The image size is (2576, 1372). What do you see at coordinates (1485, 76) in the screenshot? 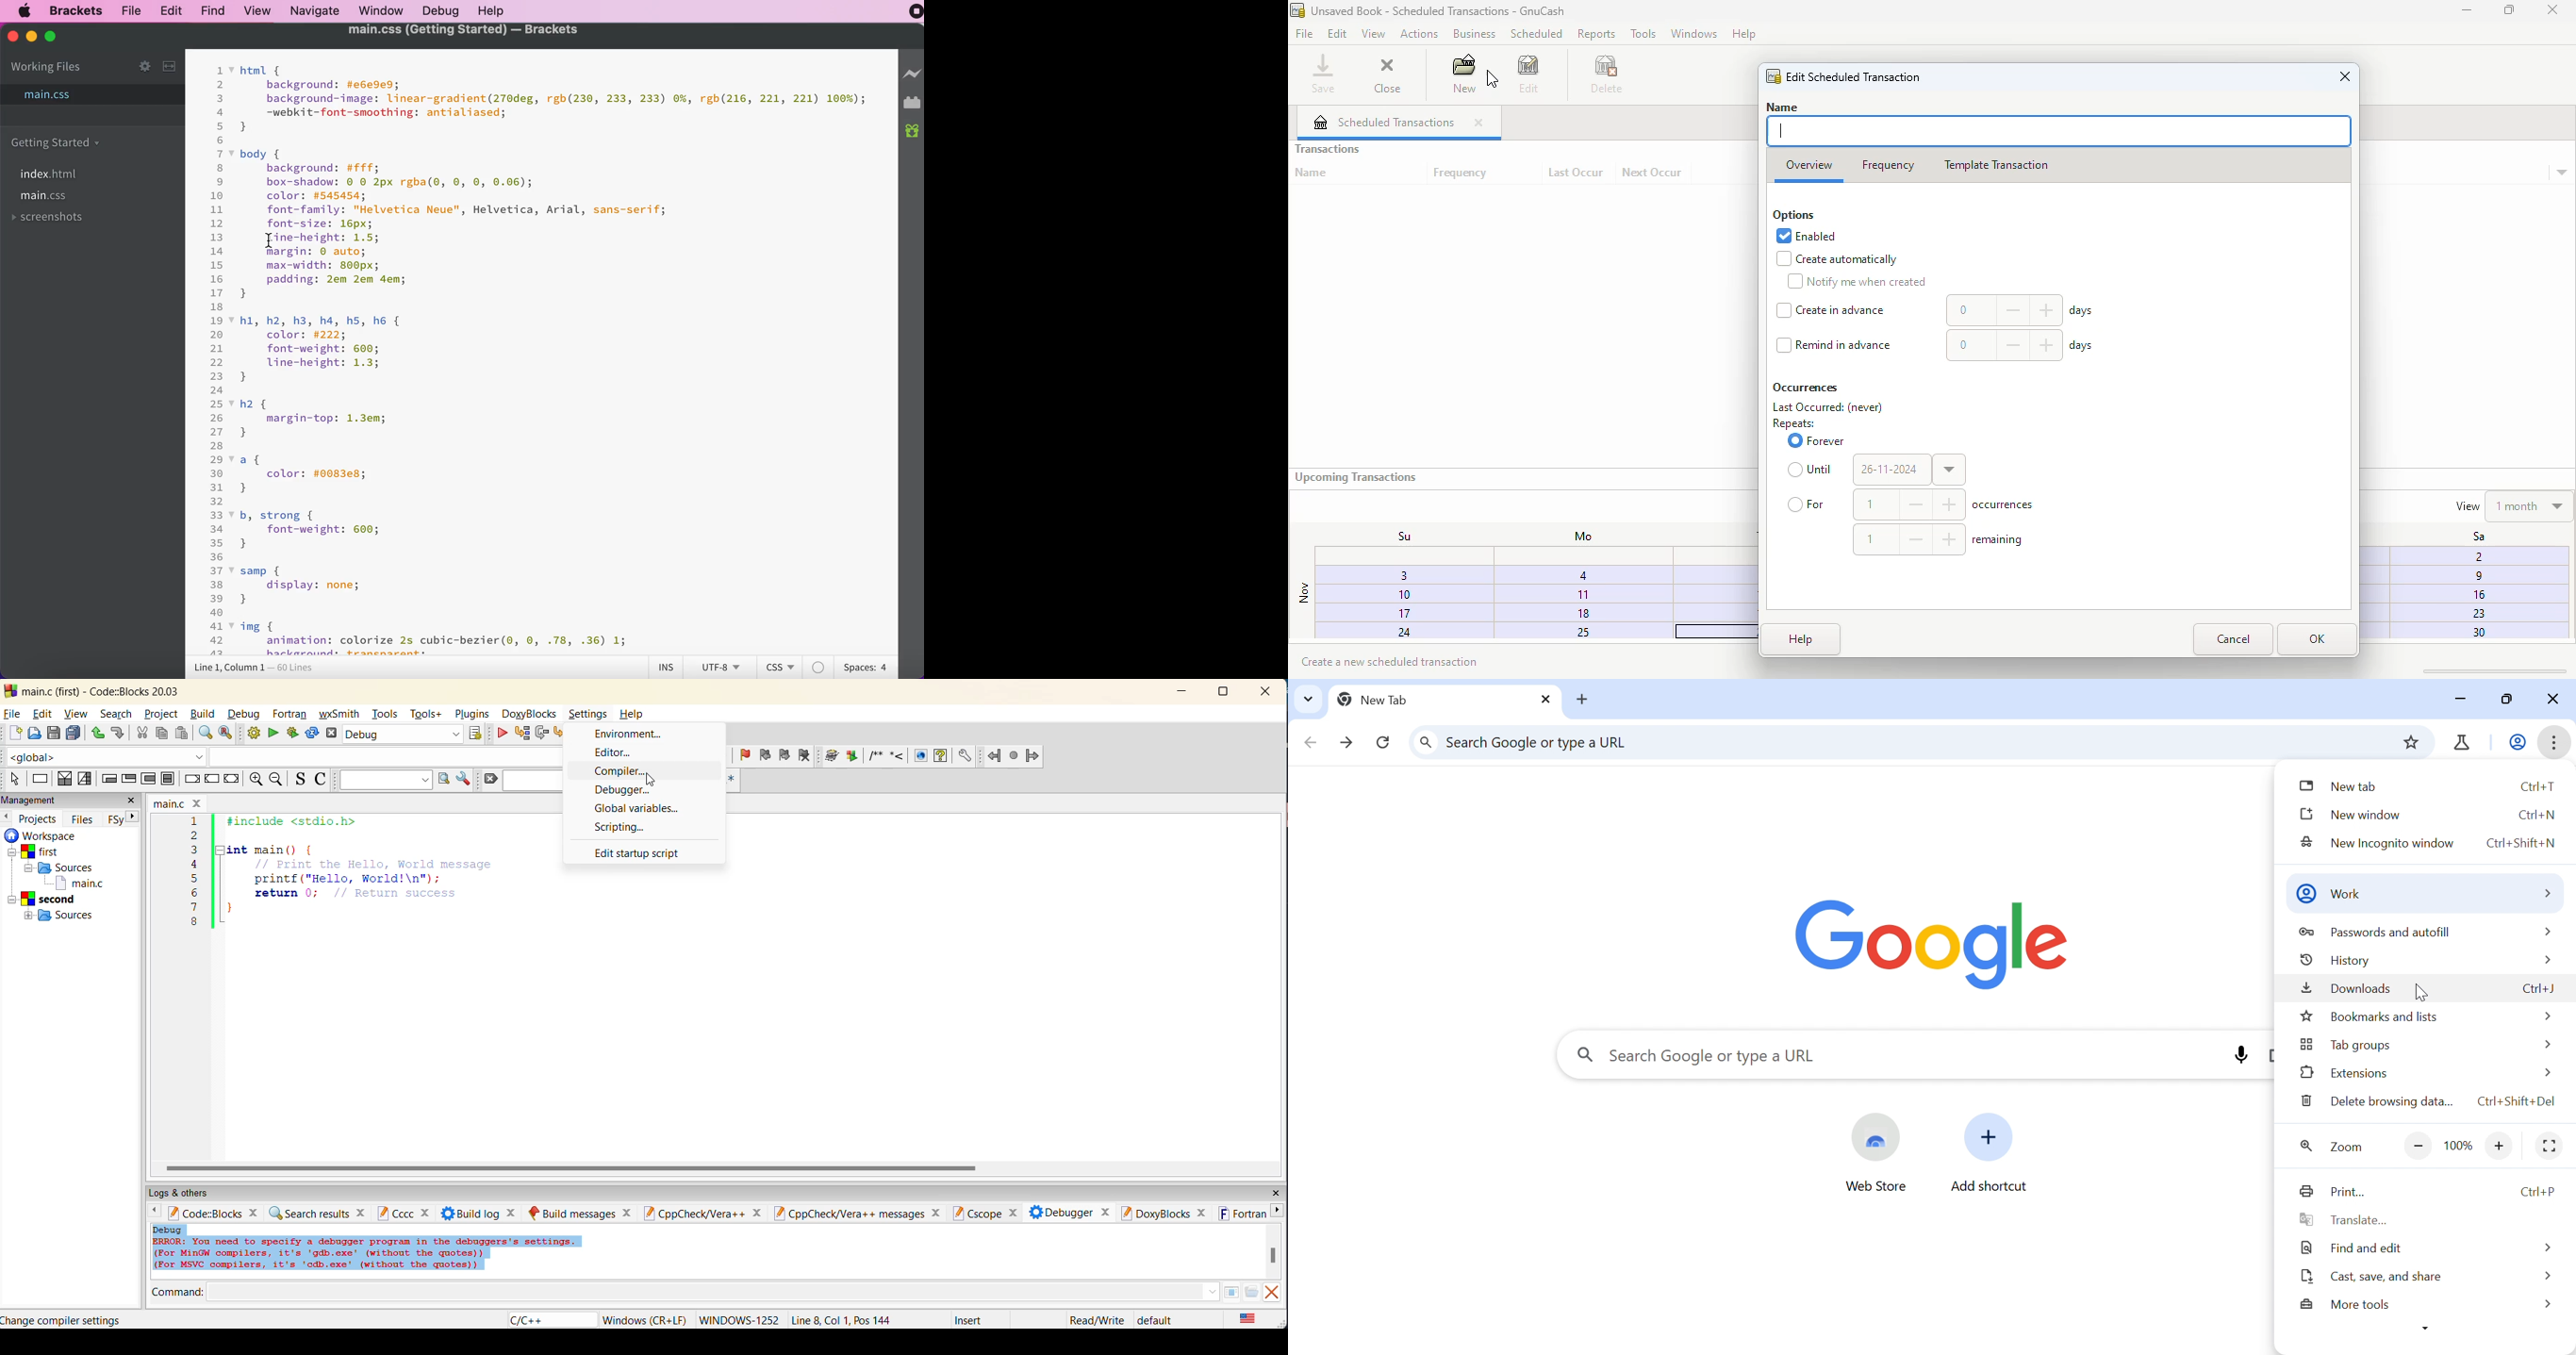
I see `cursor` at bounding box center [1485, 76].